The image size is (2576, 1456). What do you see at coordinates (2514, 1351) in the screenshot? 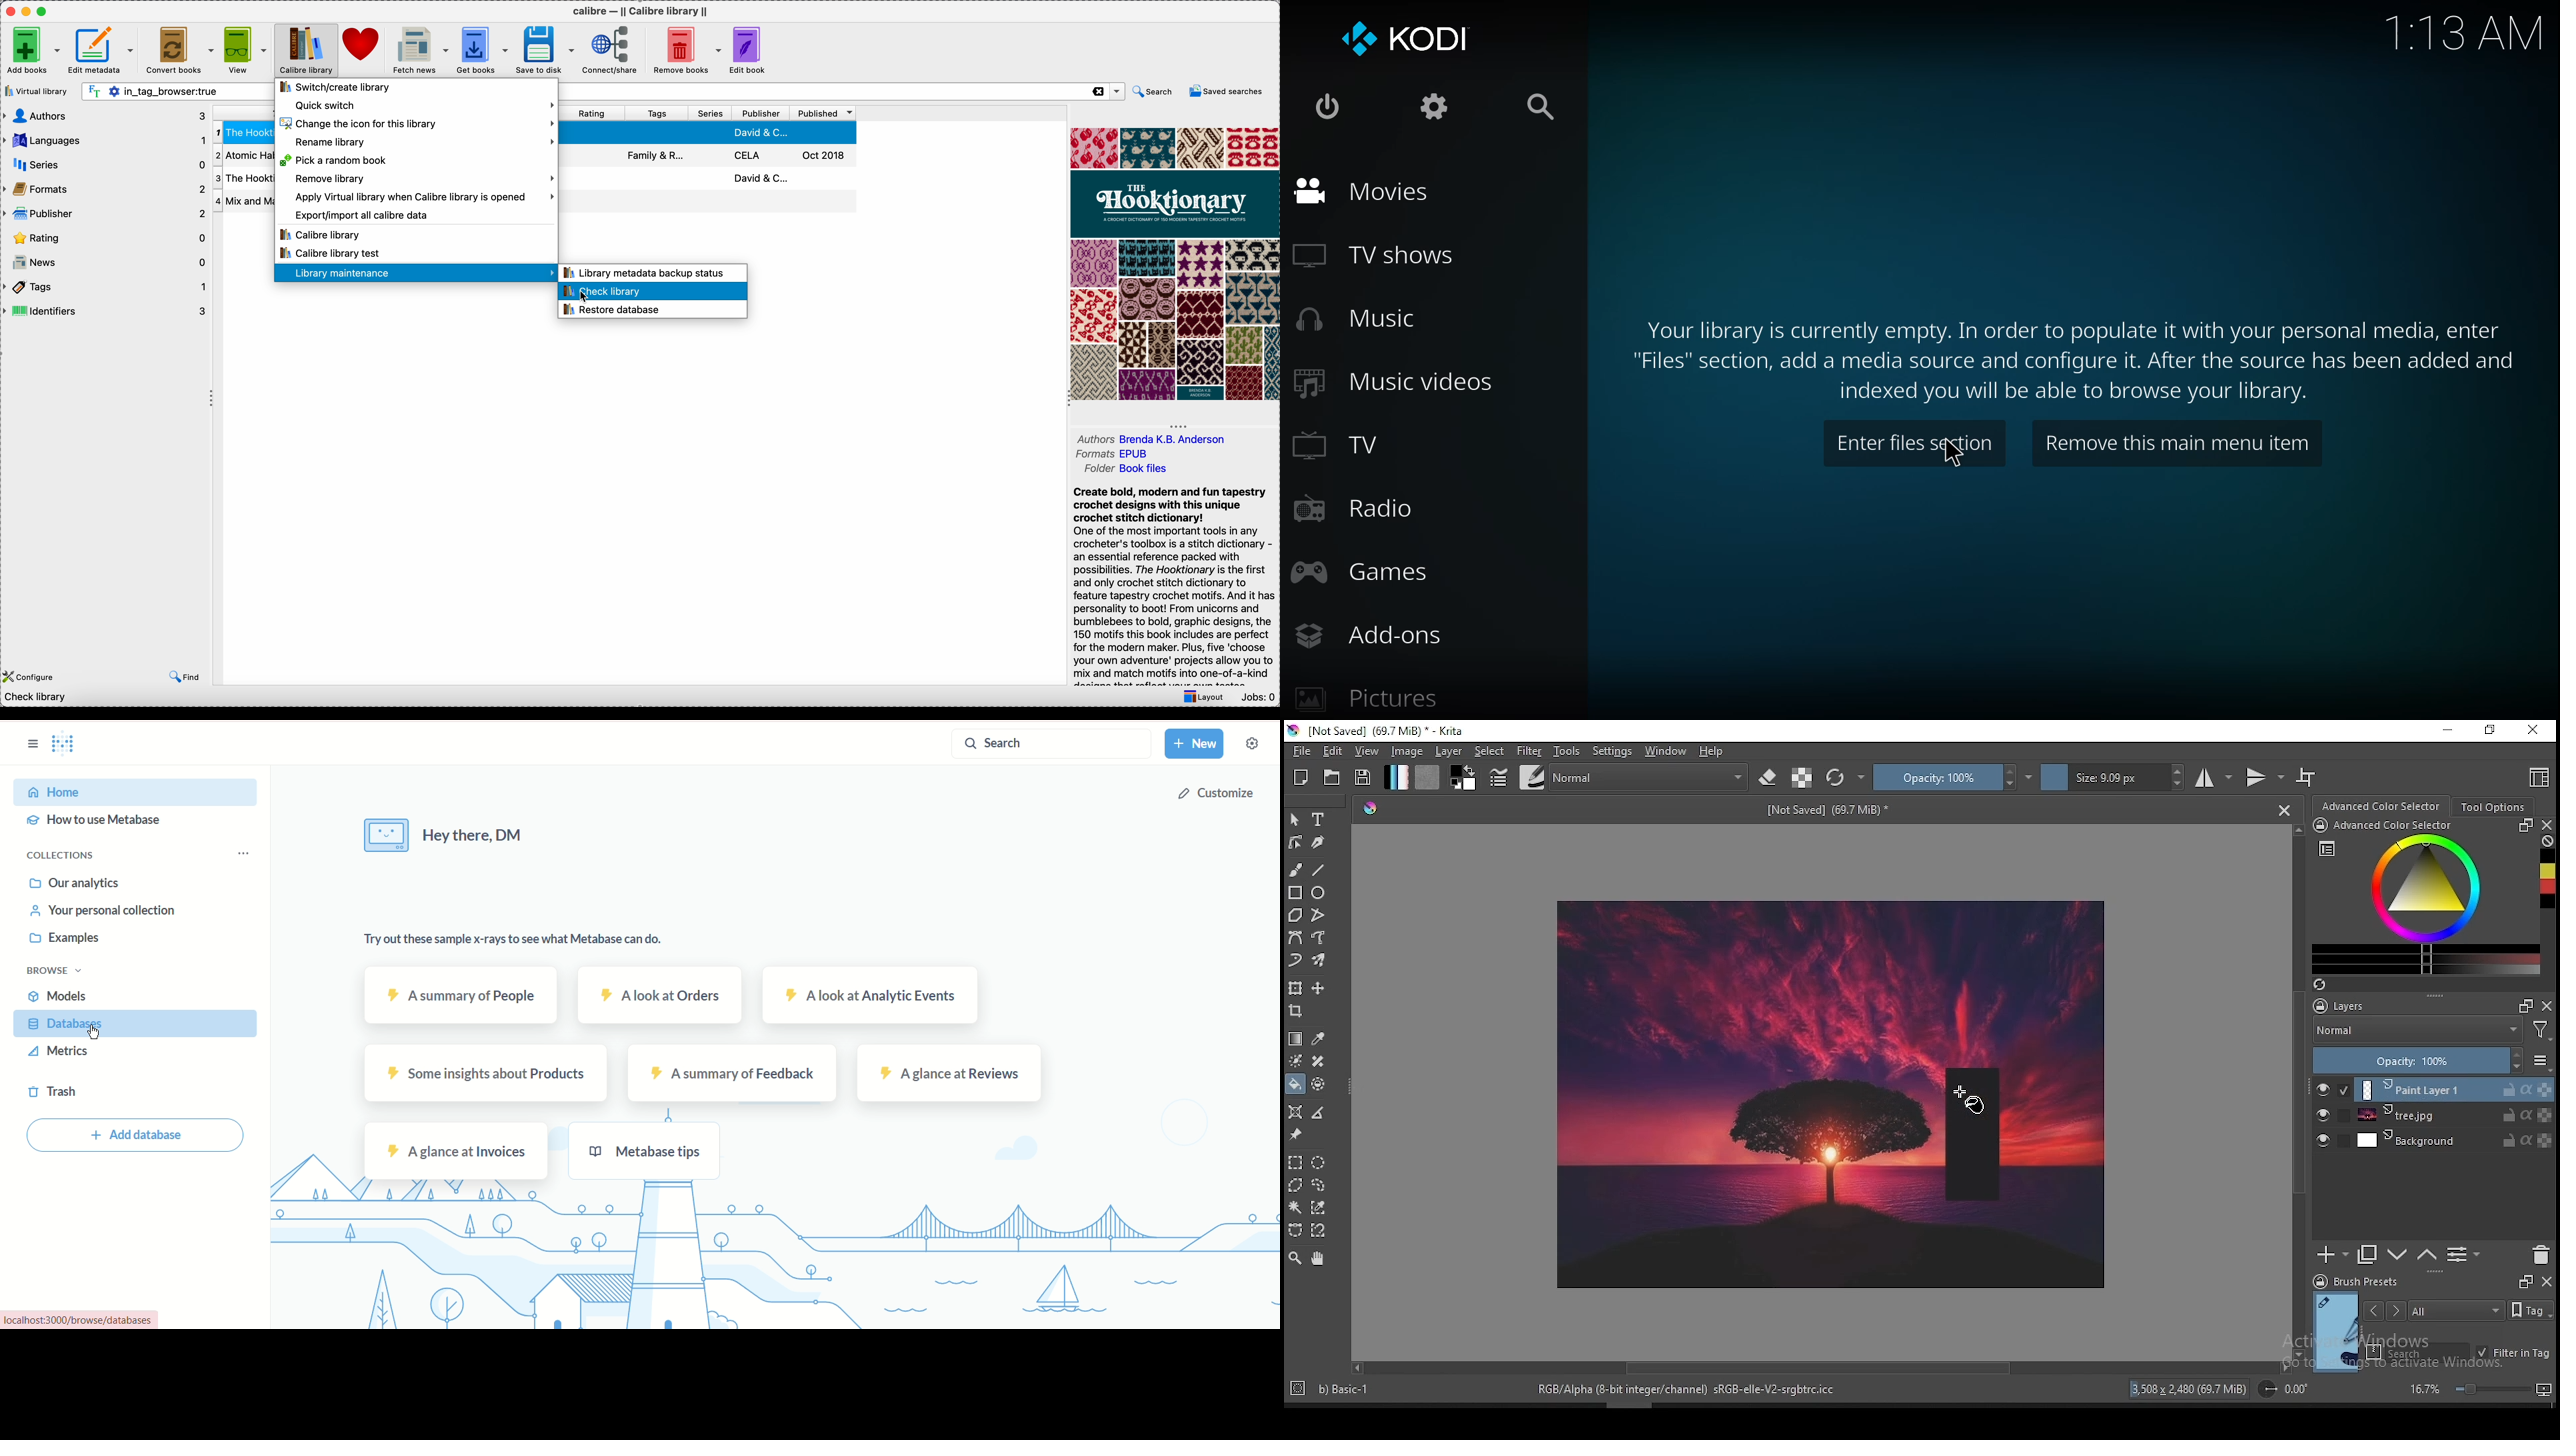
I see `filter in tag` at bounding box center [2514, 1351].